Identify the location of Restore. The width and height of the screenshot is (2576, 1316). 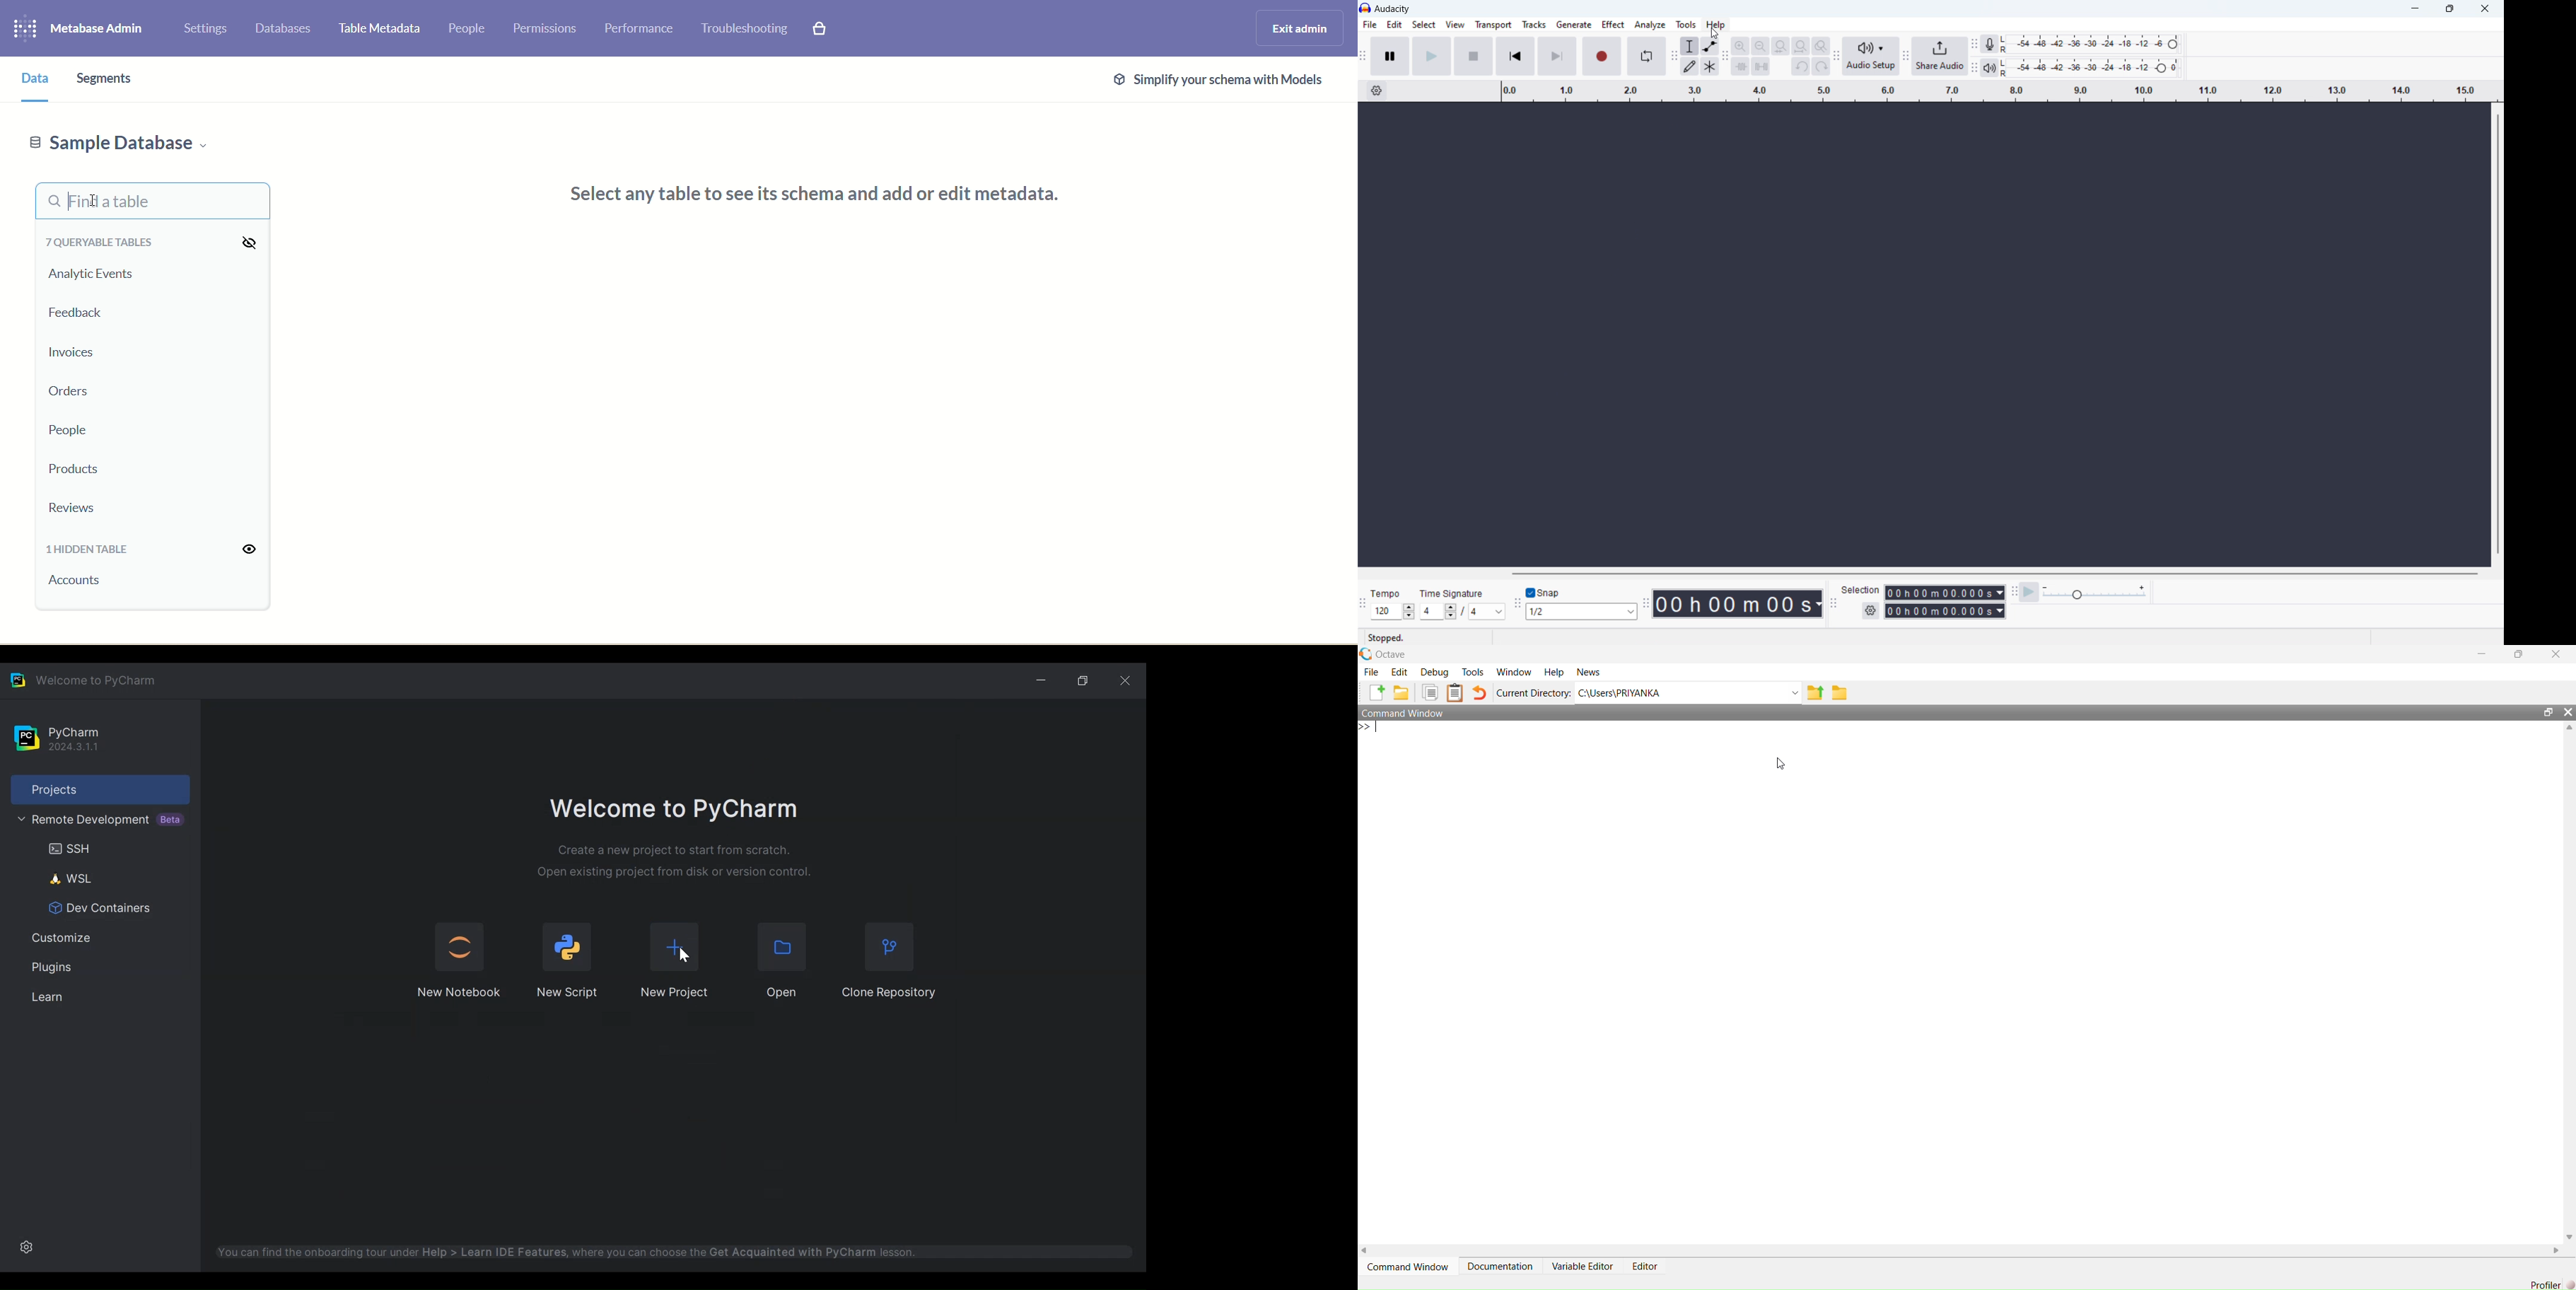
(1085, 680).